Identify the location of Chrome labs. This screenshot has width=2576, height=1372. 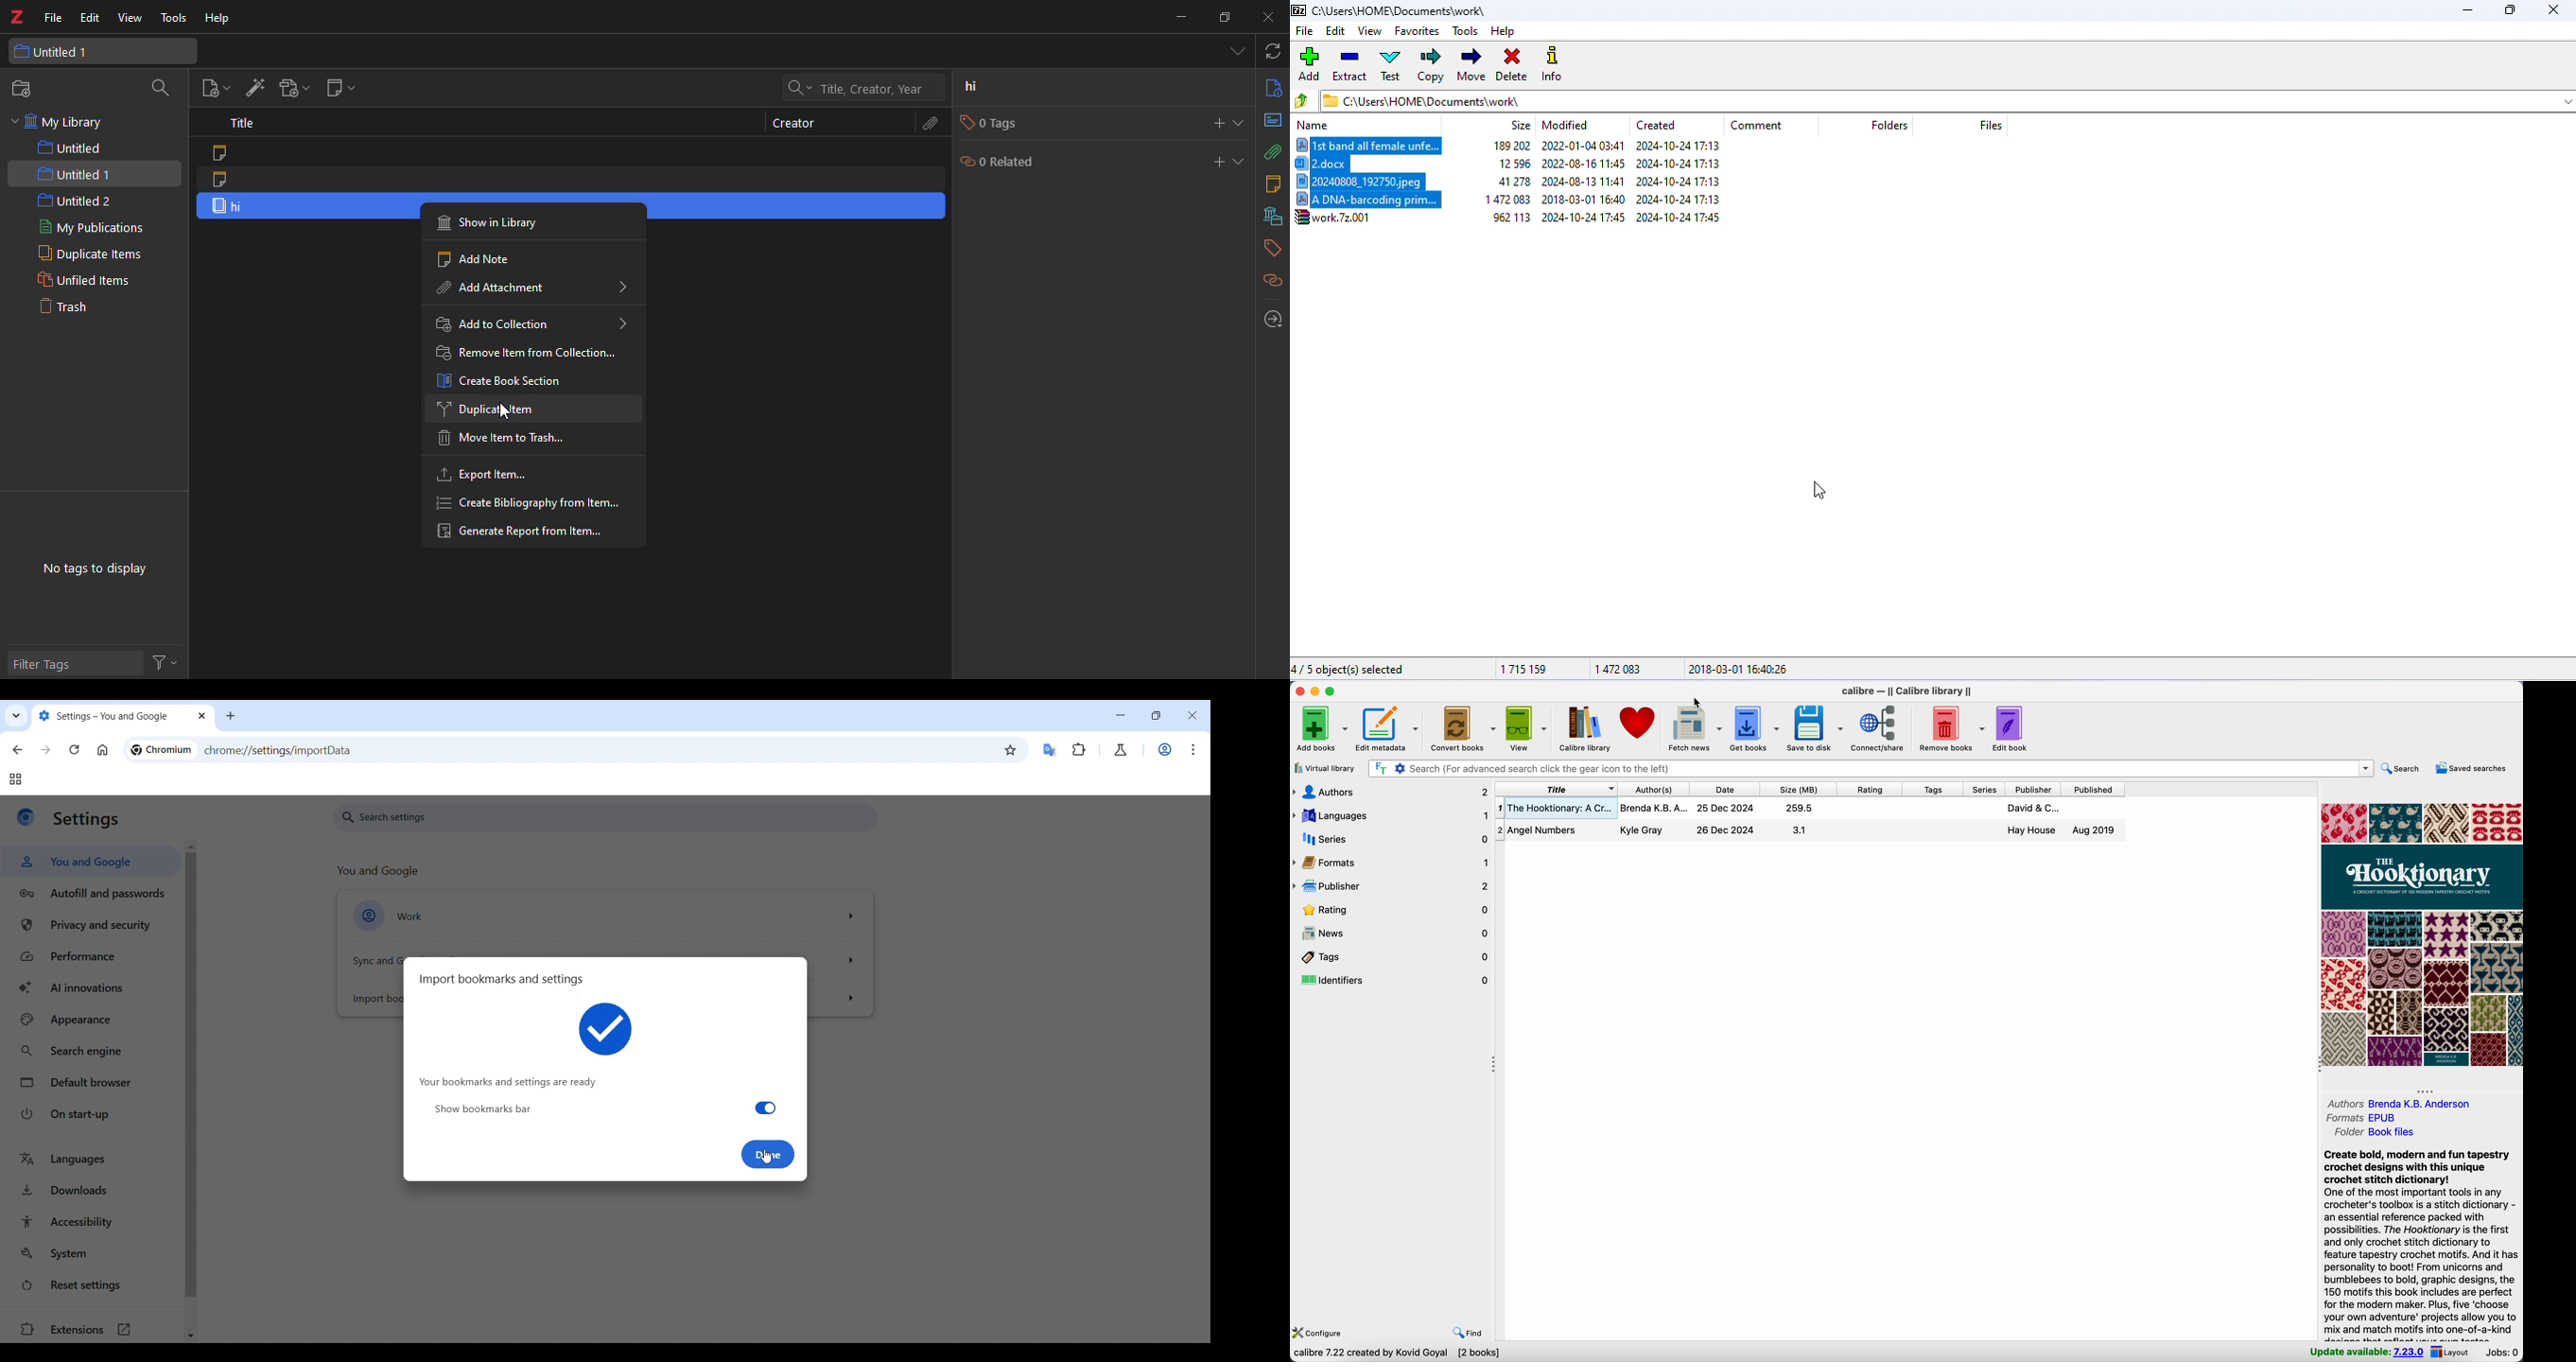
(1120, 750).